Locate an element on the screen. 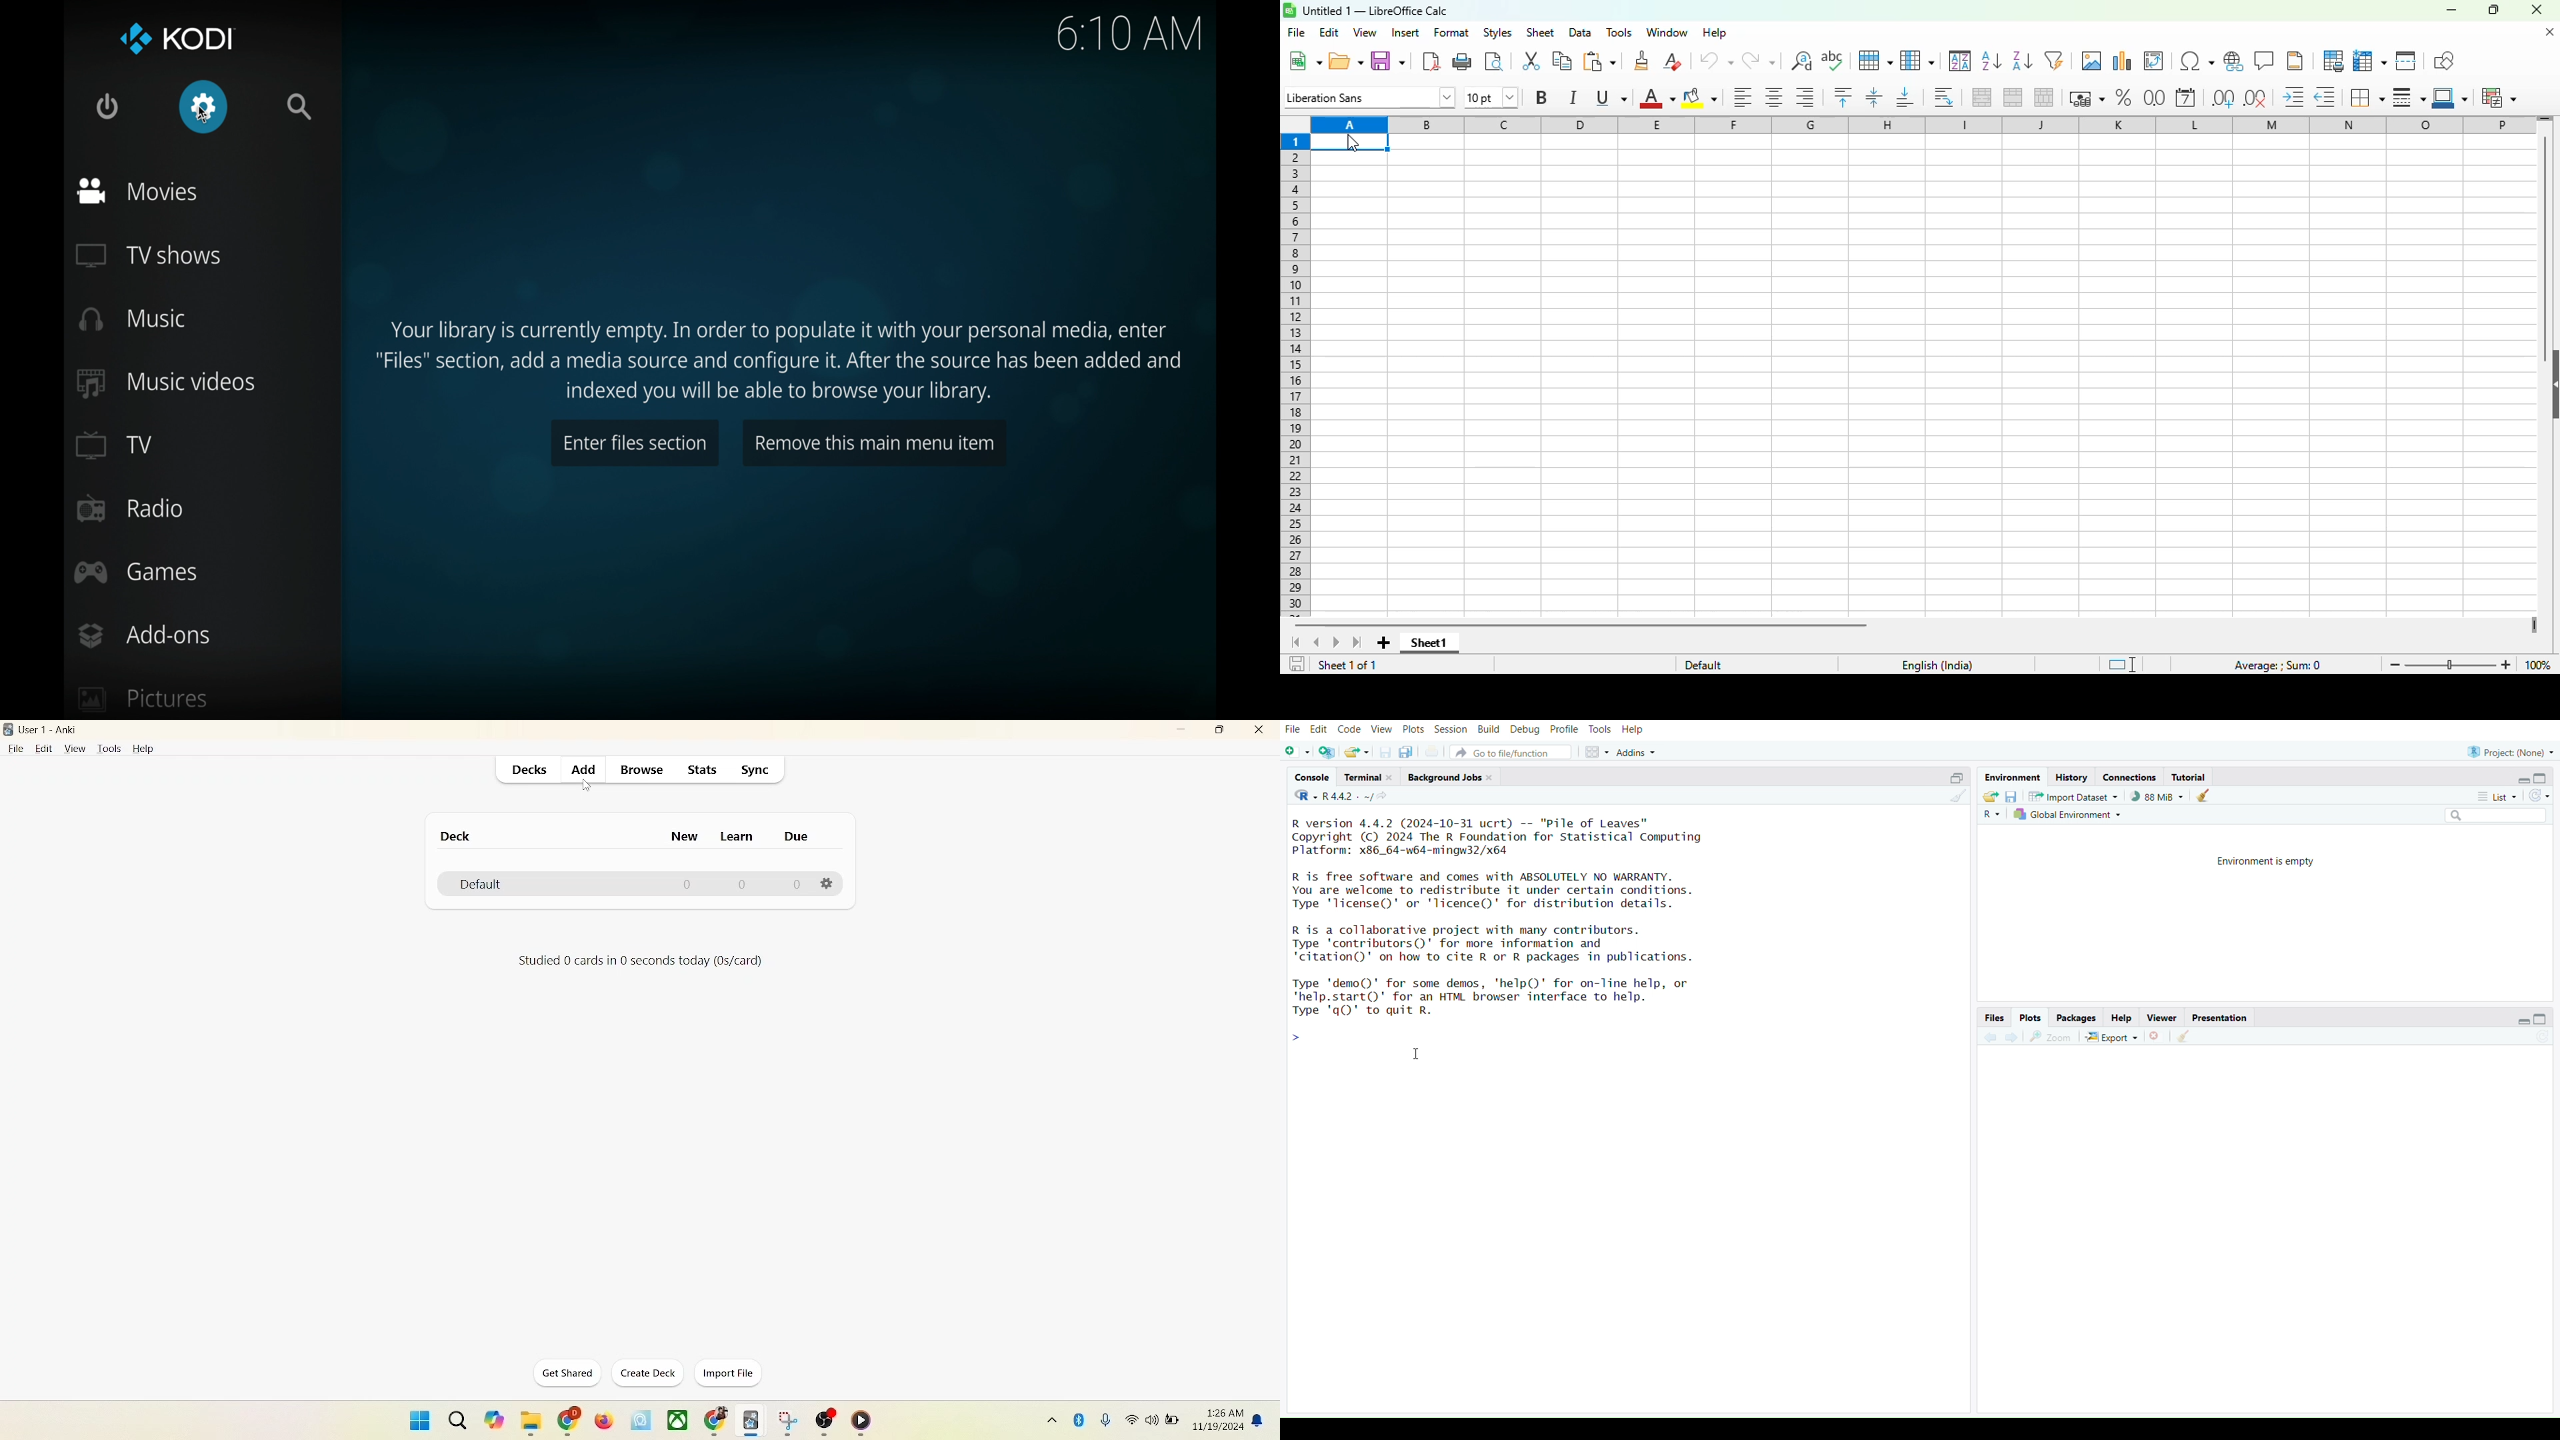 The height and width of the screenshot is (1456, 2576). insert or edit pivot table is located at coordinates (2154, 61).